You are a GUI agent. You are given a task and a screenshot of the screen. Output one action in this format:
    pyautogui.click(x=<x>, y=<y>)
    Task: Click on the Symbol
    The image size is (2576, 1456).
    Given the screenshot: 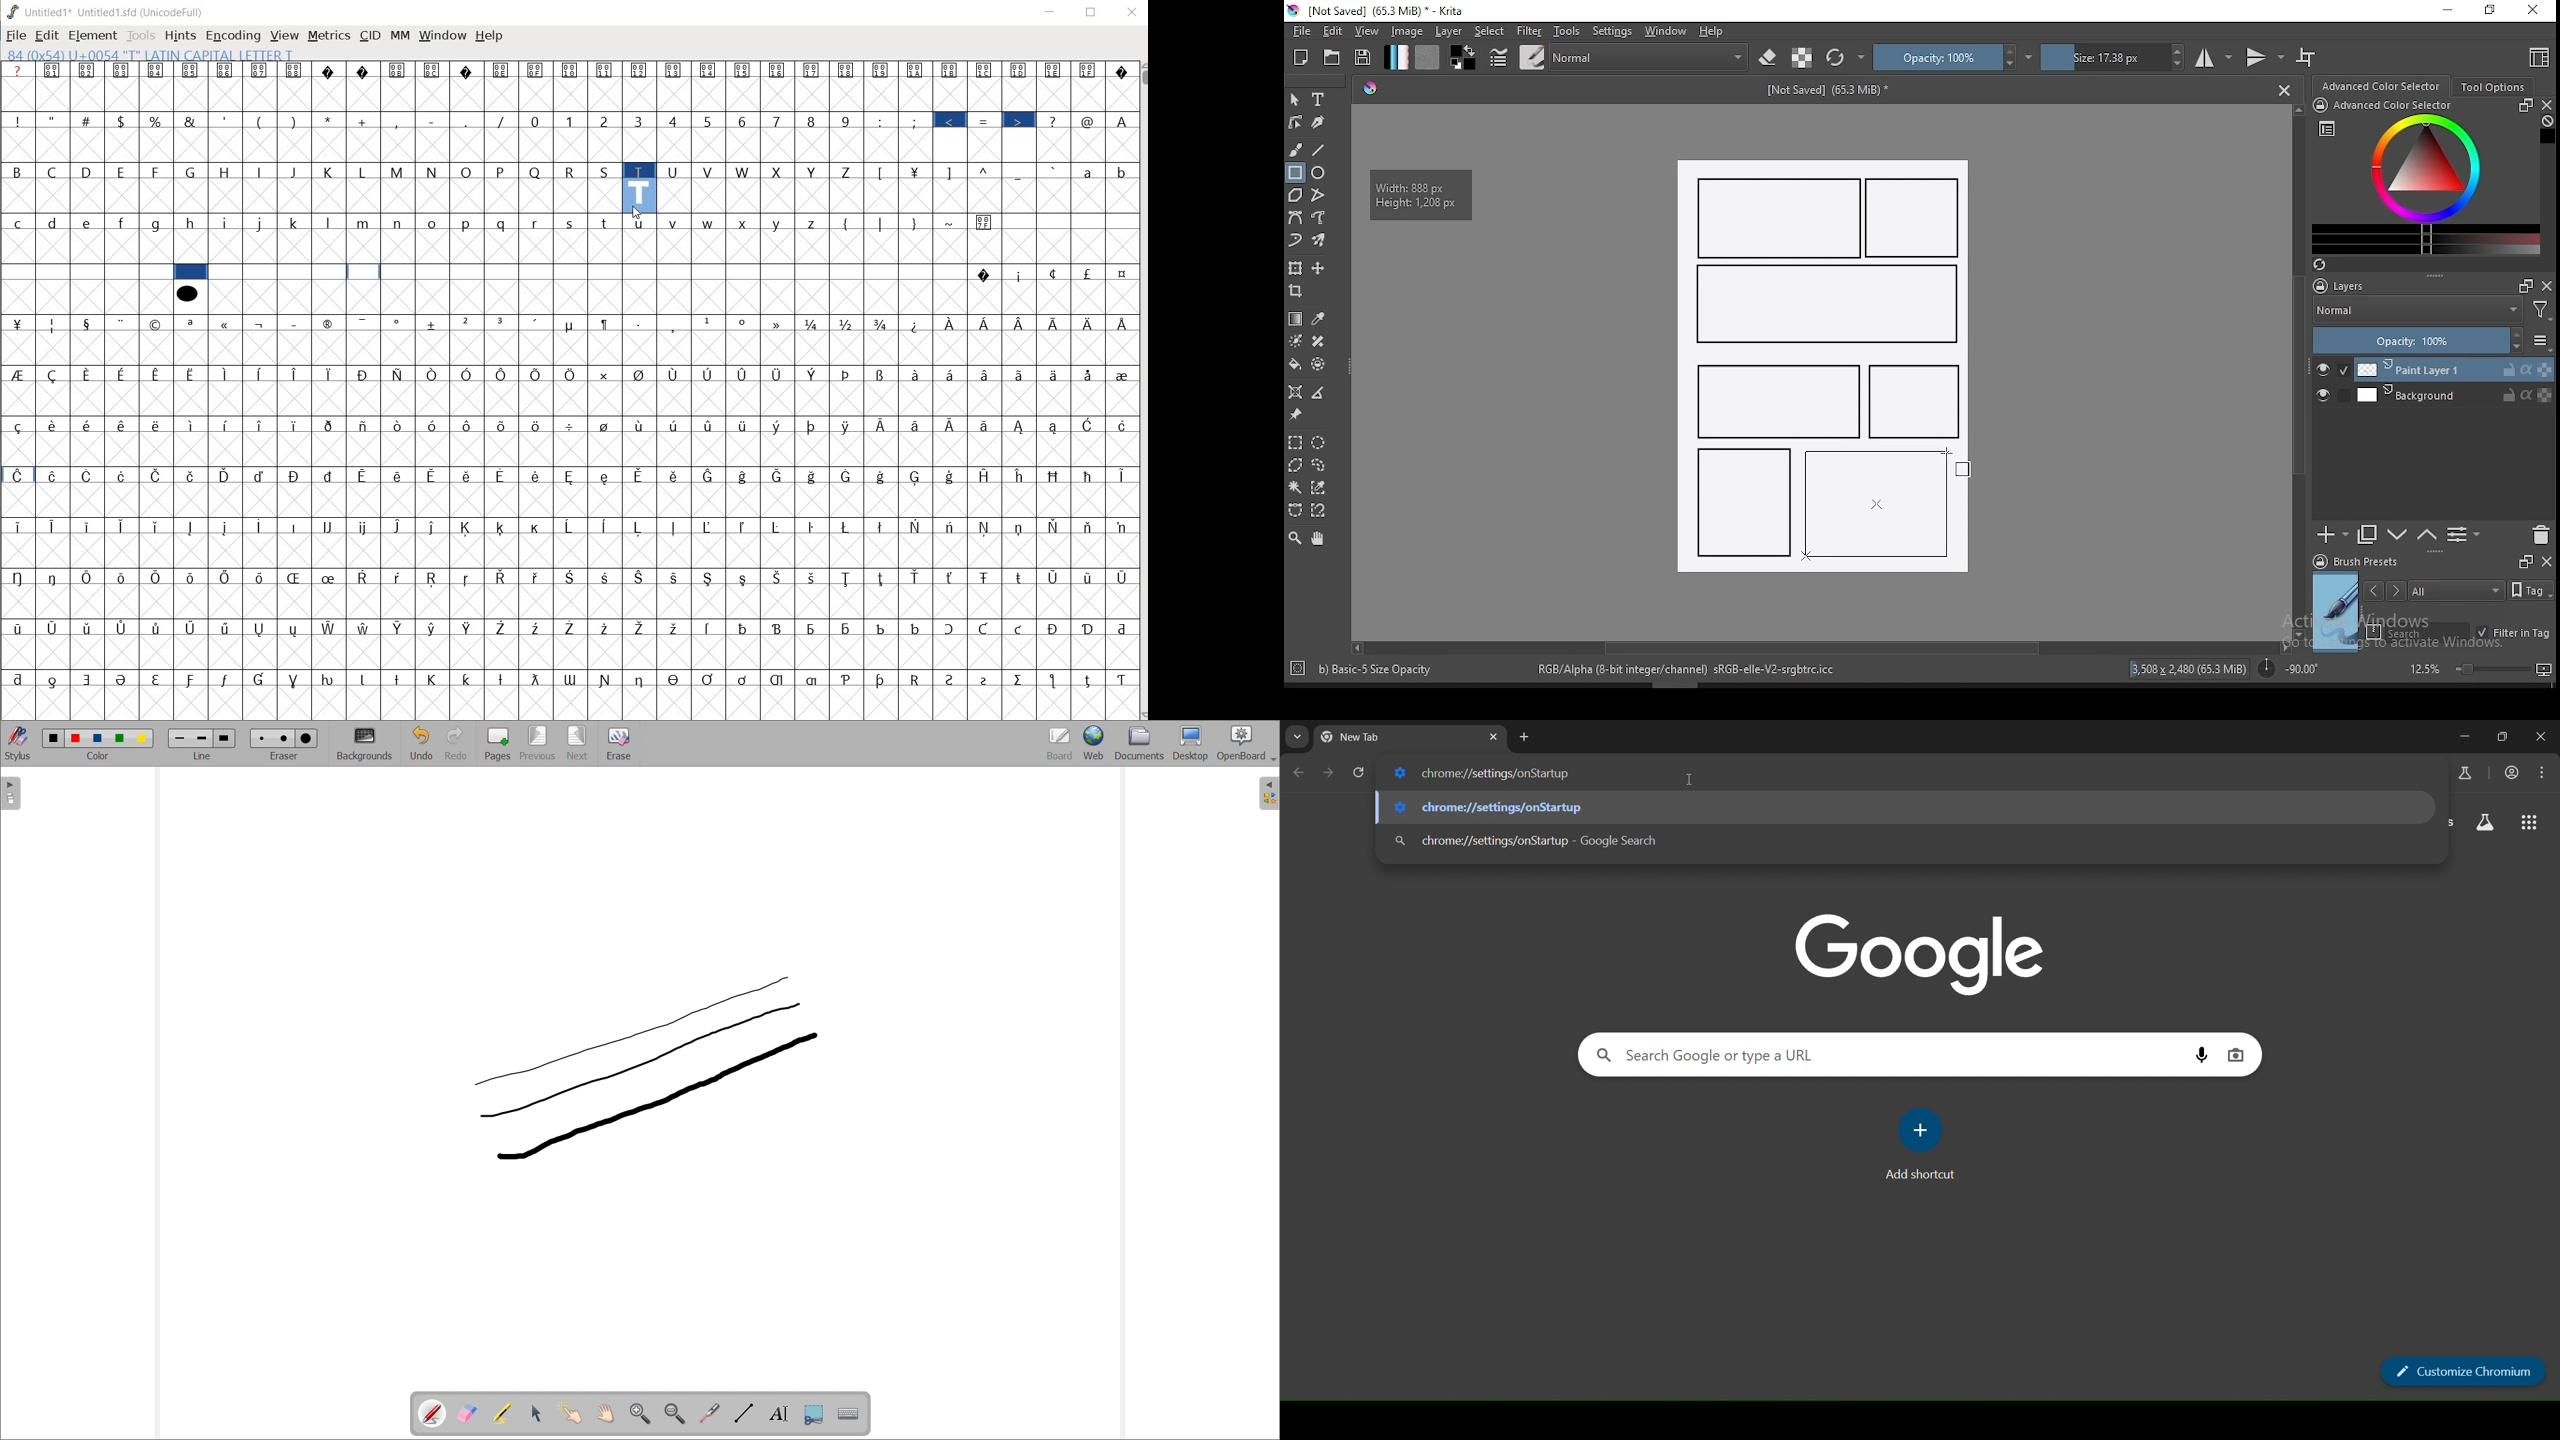 What is the action you would take?
    pyautogui.click(x=18, y=323)
    